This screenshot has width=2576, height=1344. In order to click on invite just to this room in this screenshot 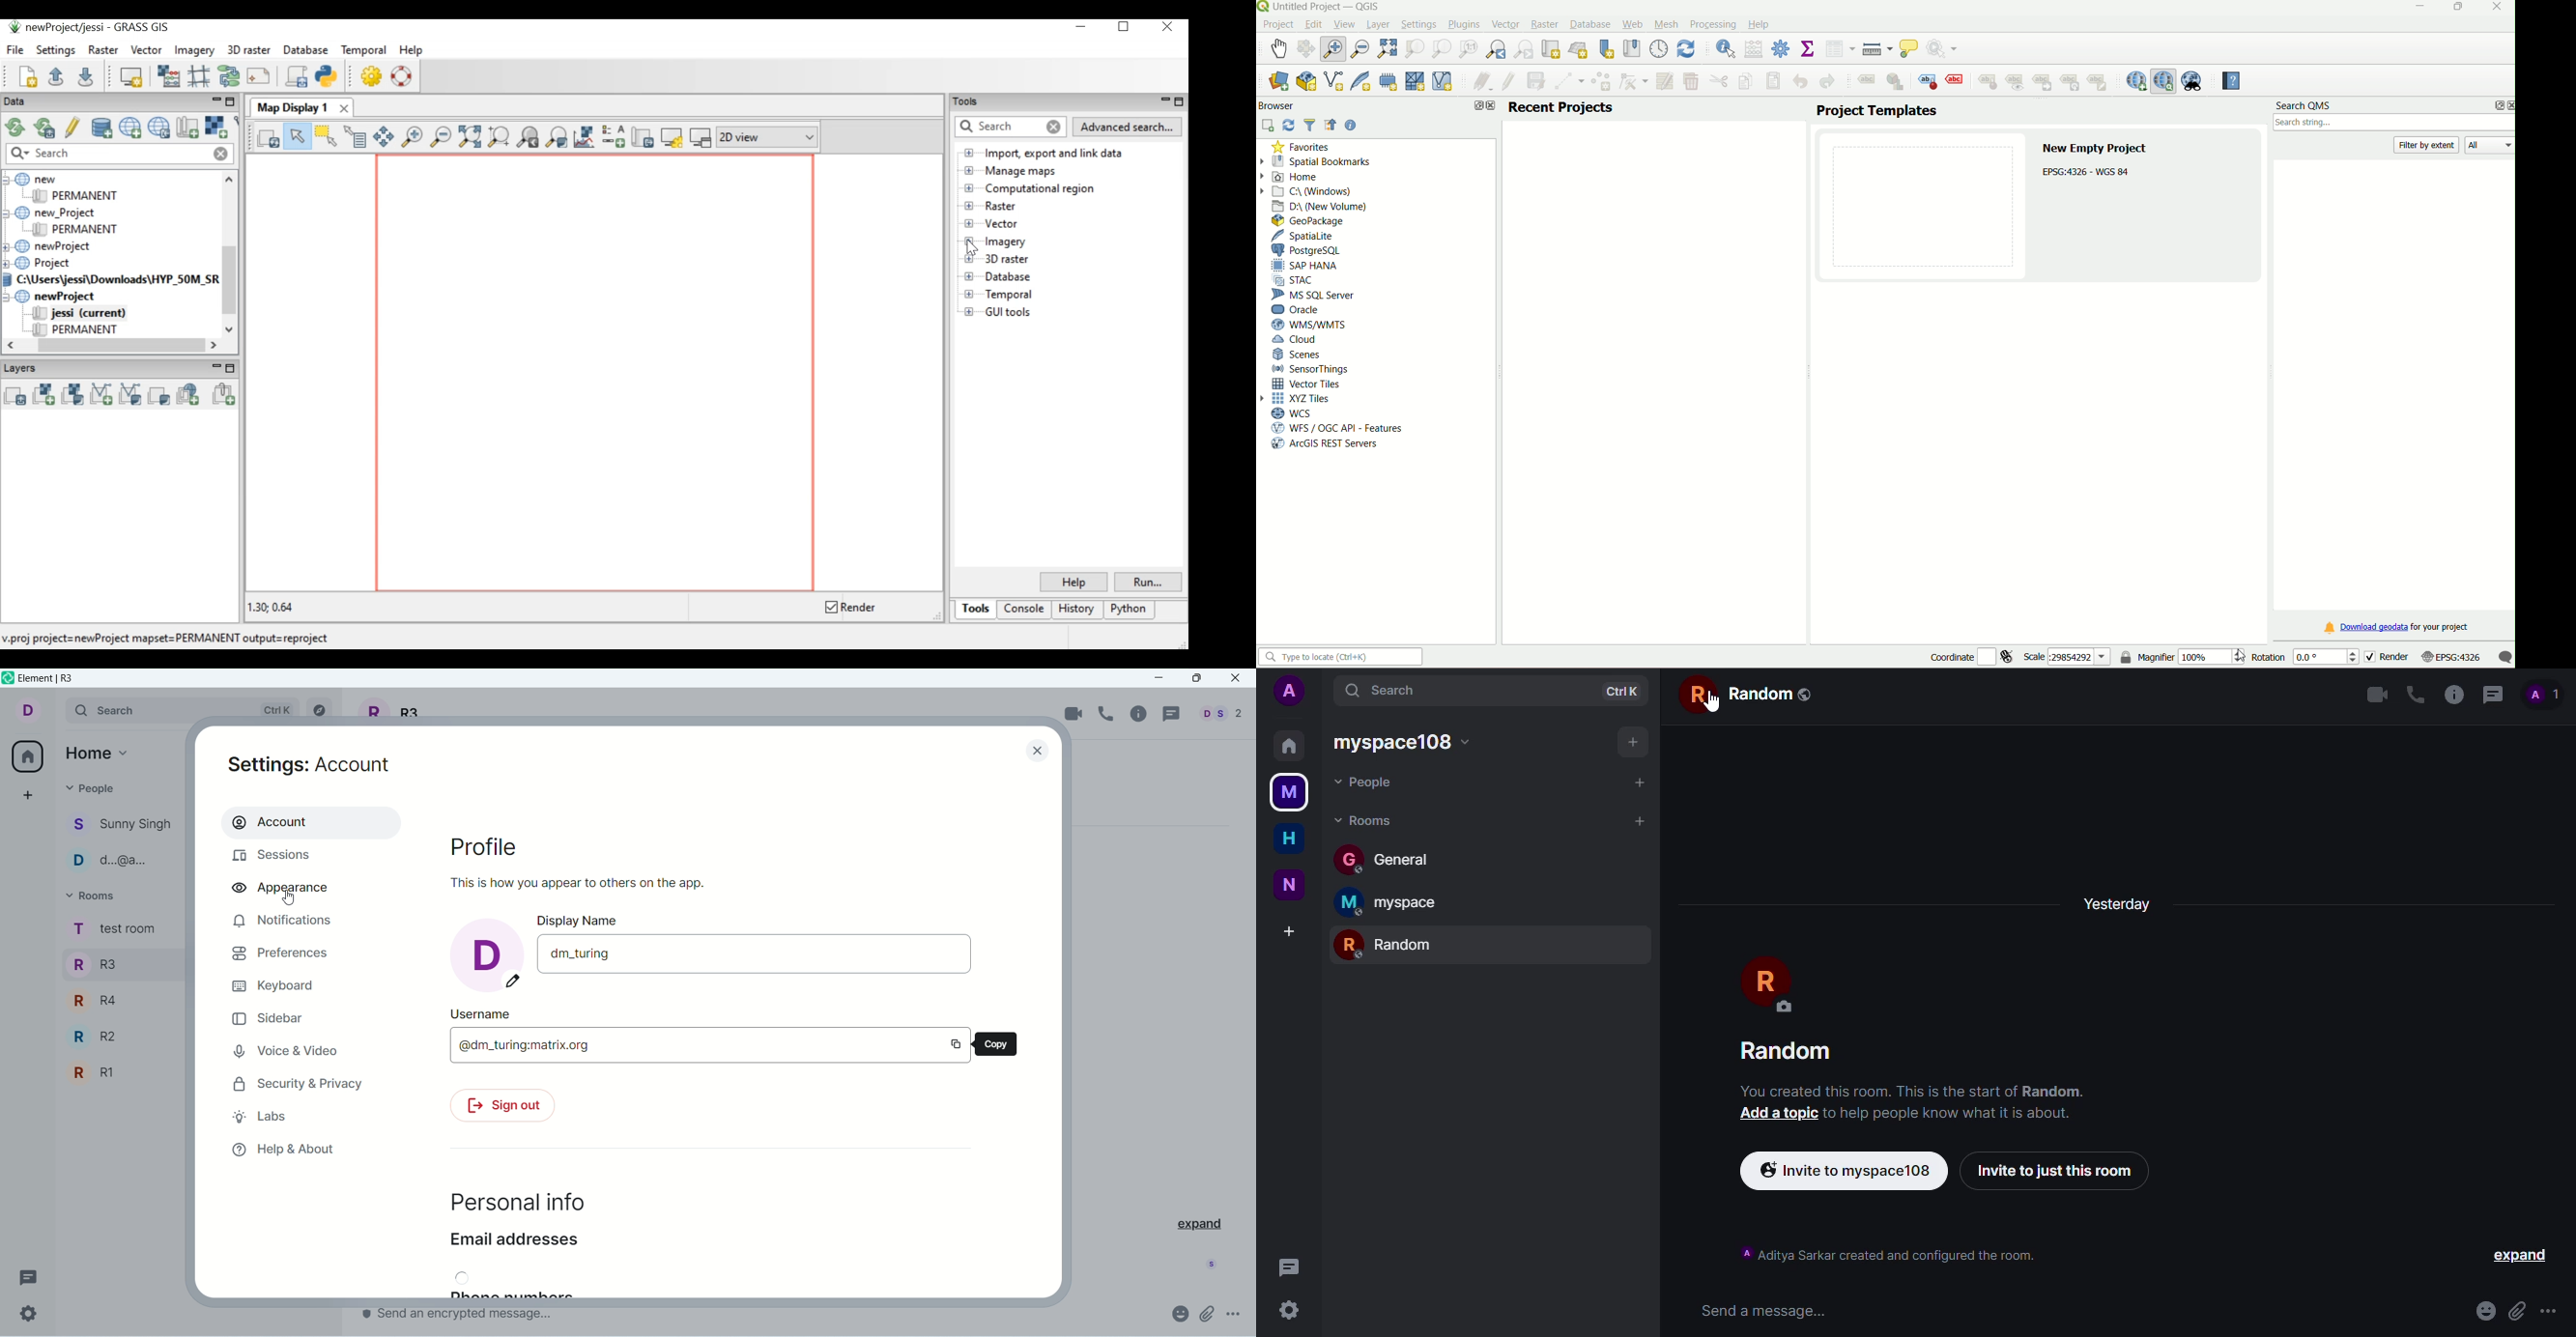, I will do `click(2052, 1171)`.